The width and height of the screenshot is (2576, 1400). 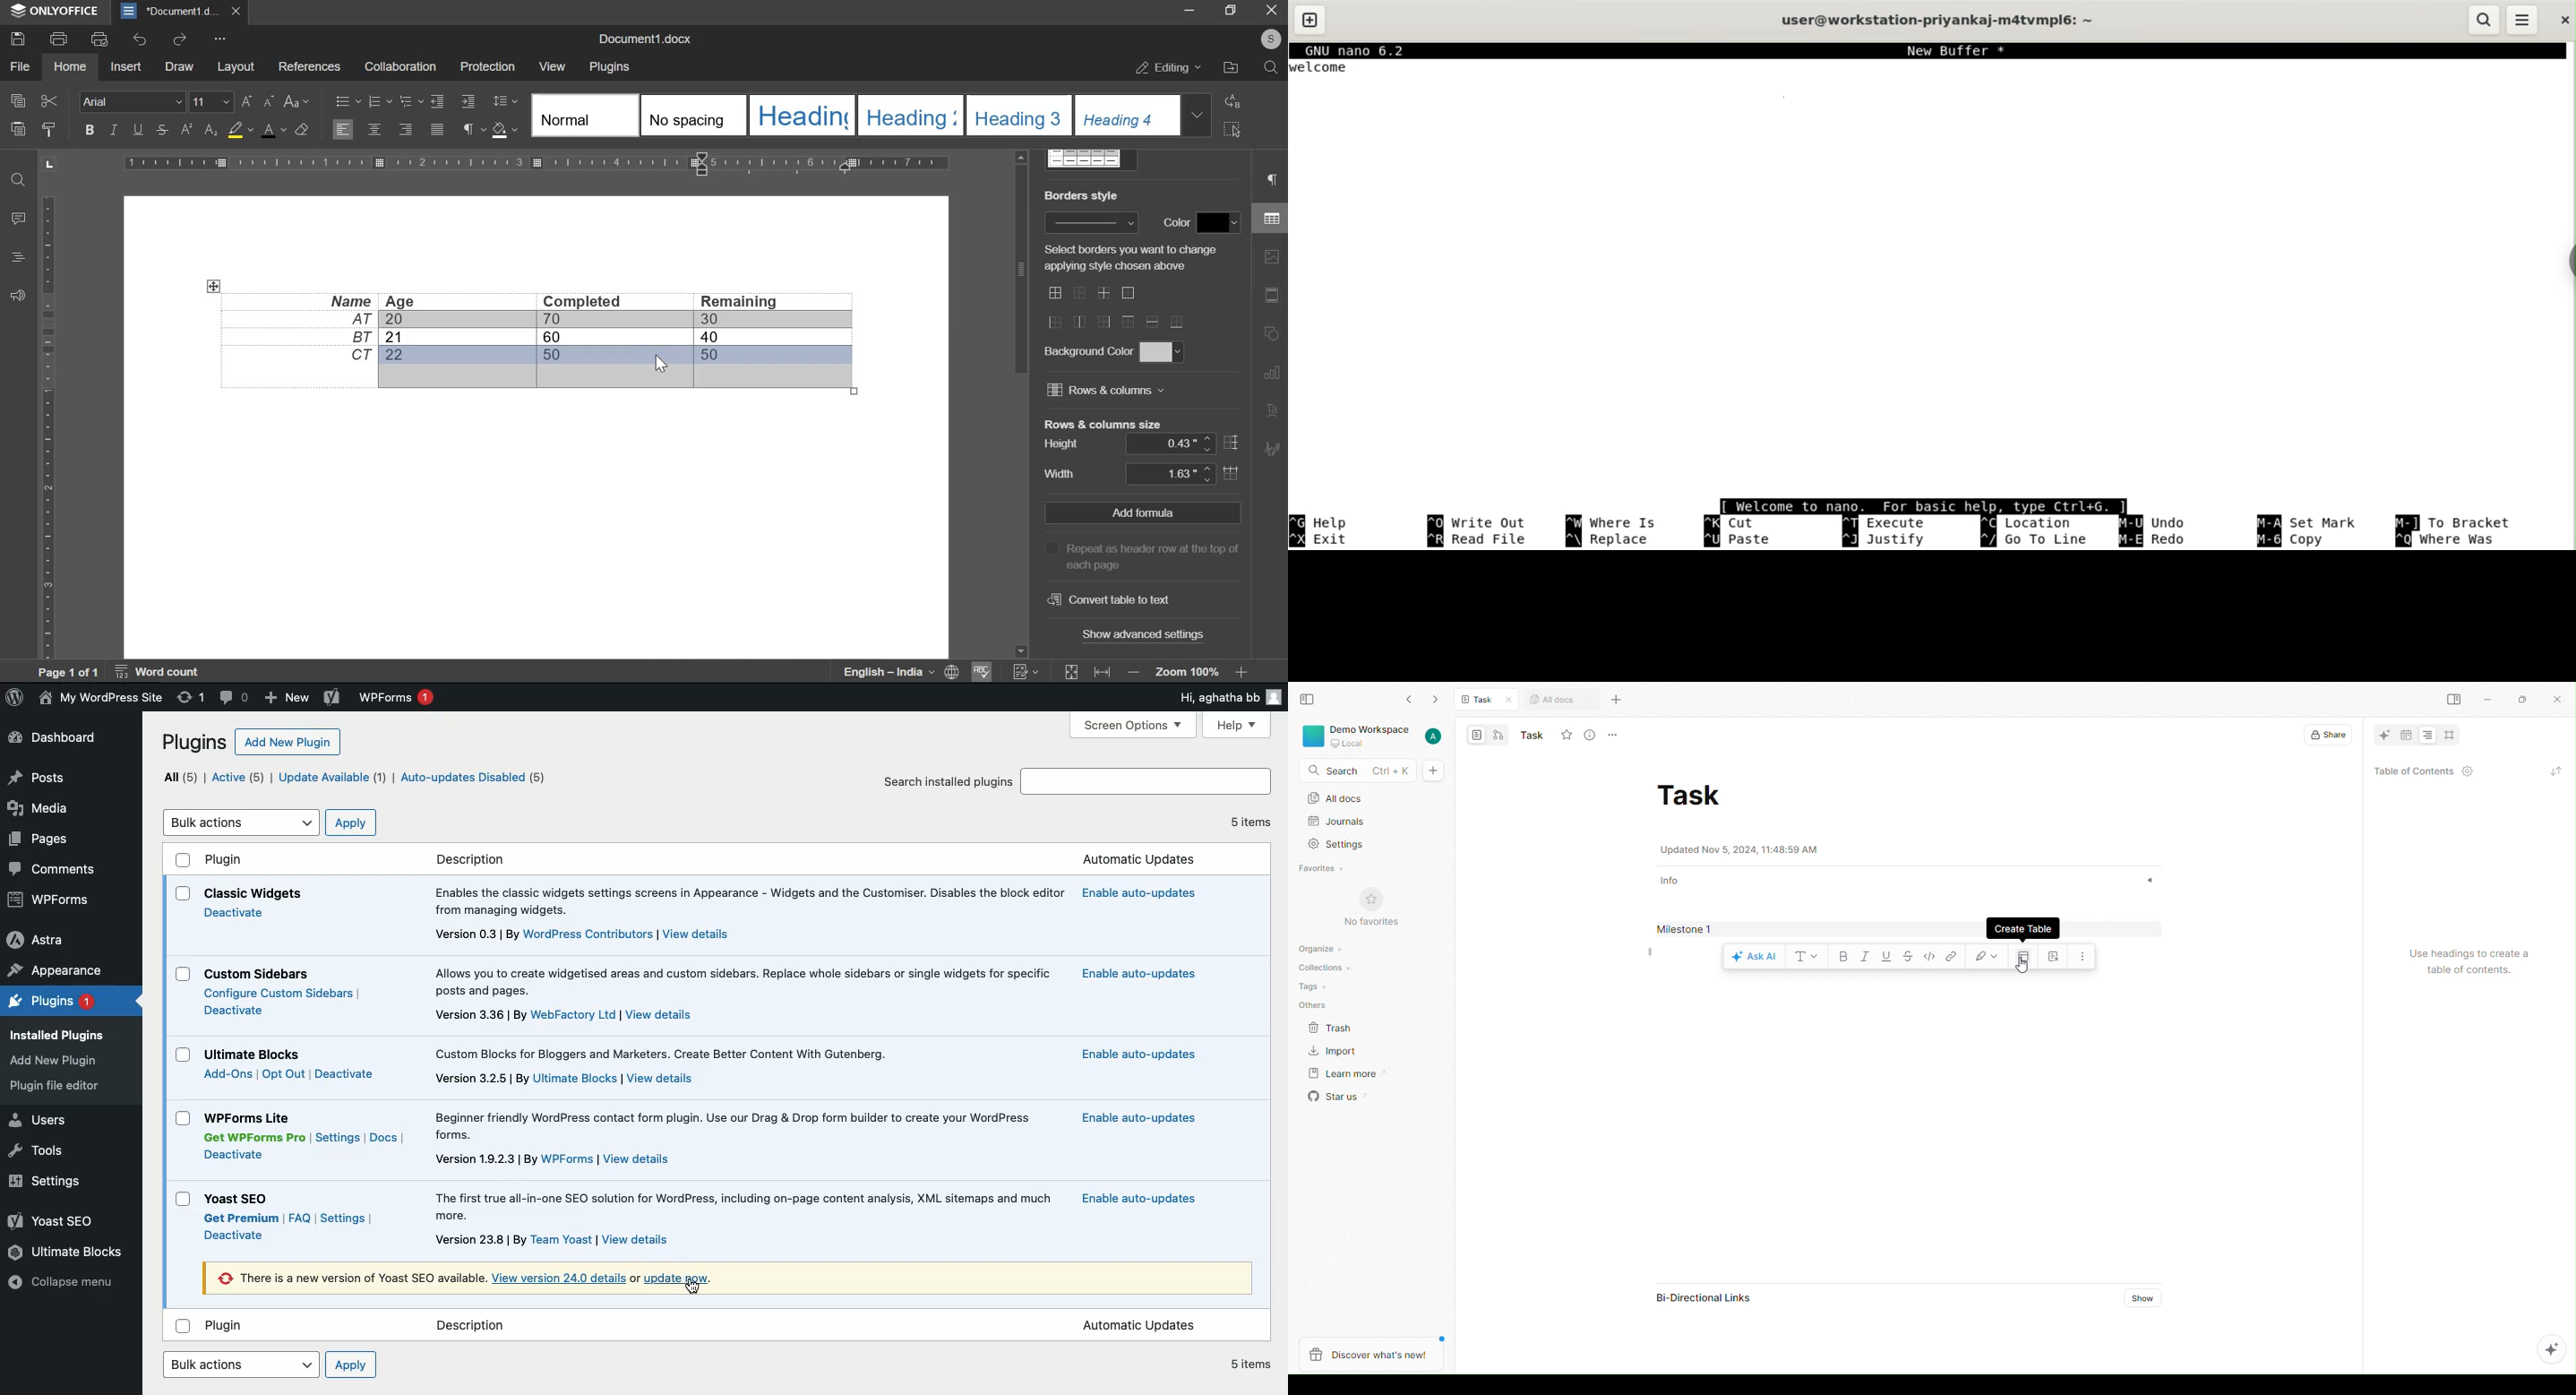 I want to click on paragraph, so click(x=468, y=131).